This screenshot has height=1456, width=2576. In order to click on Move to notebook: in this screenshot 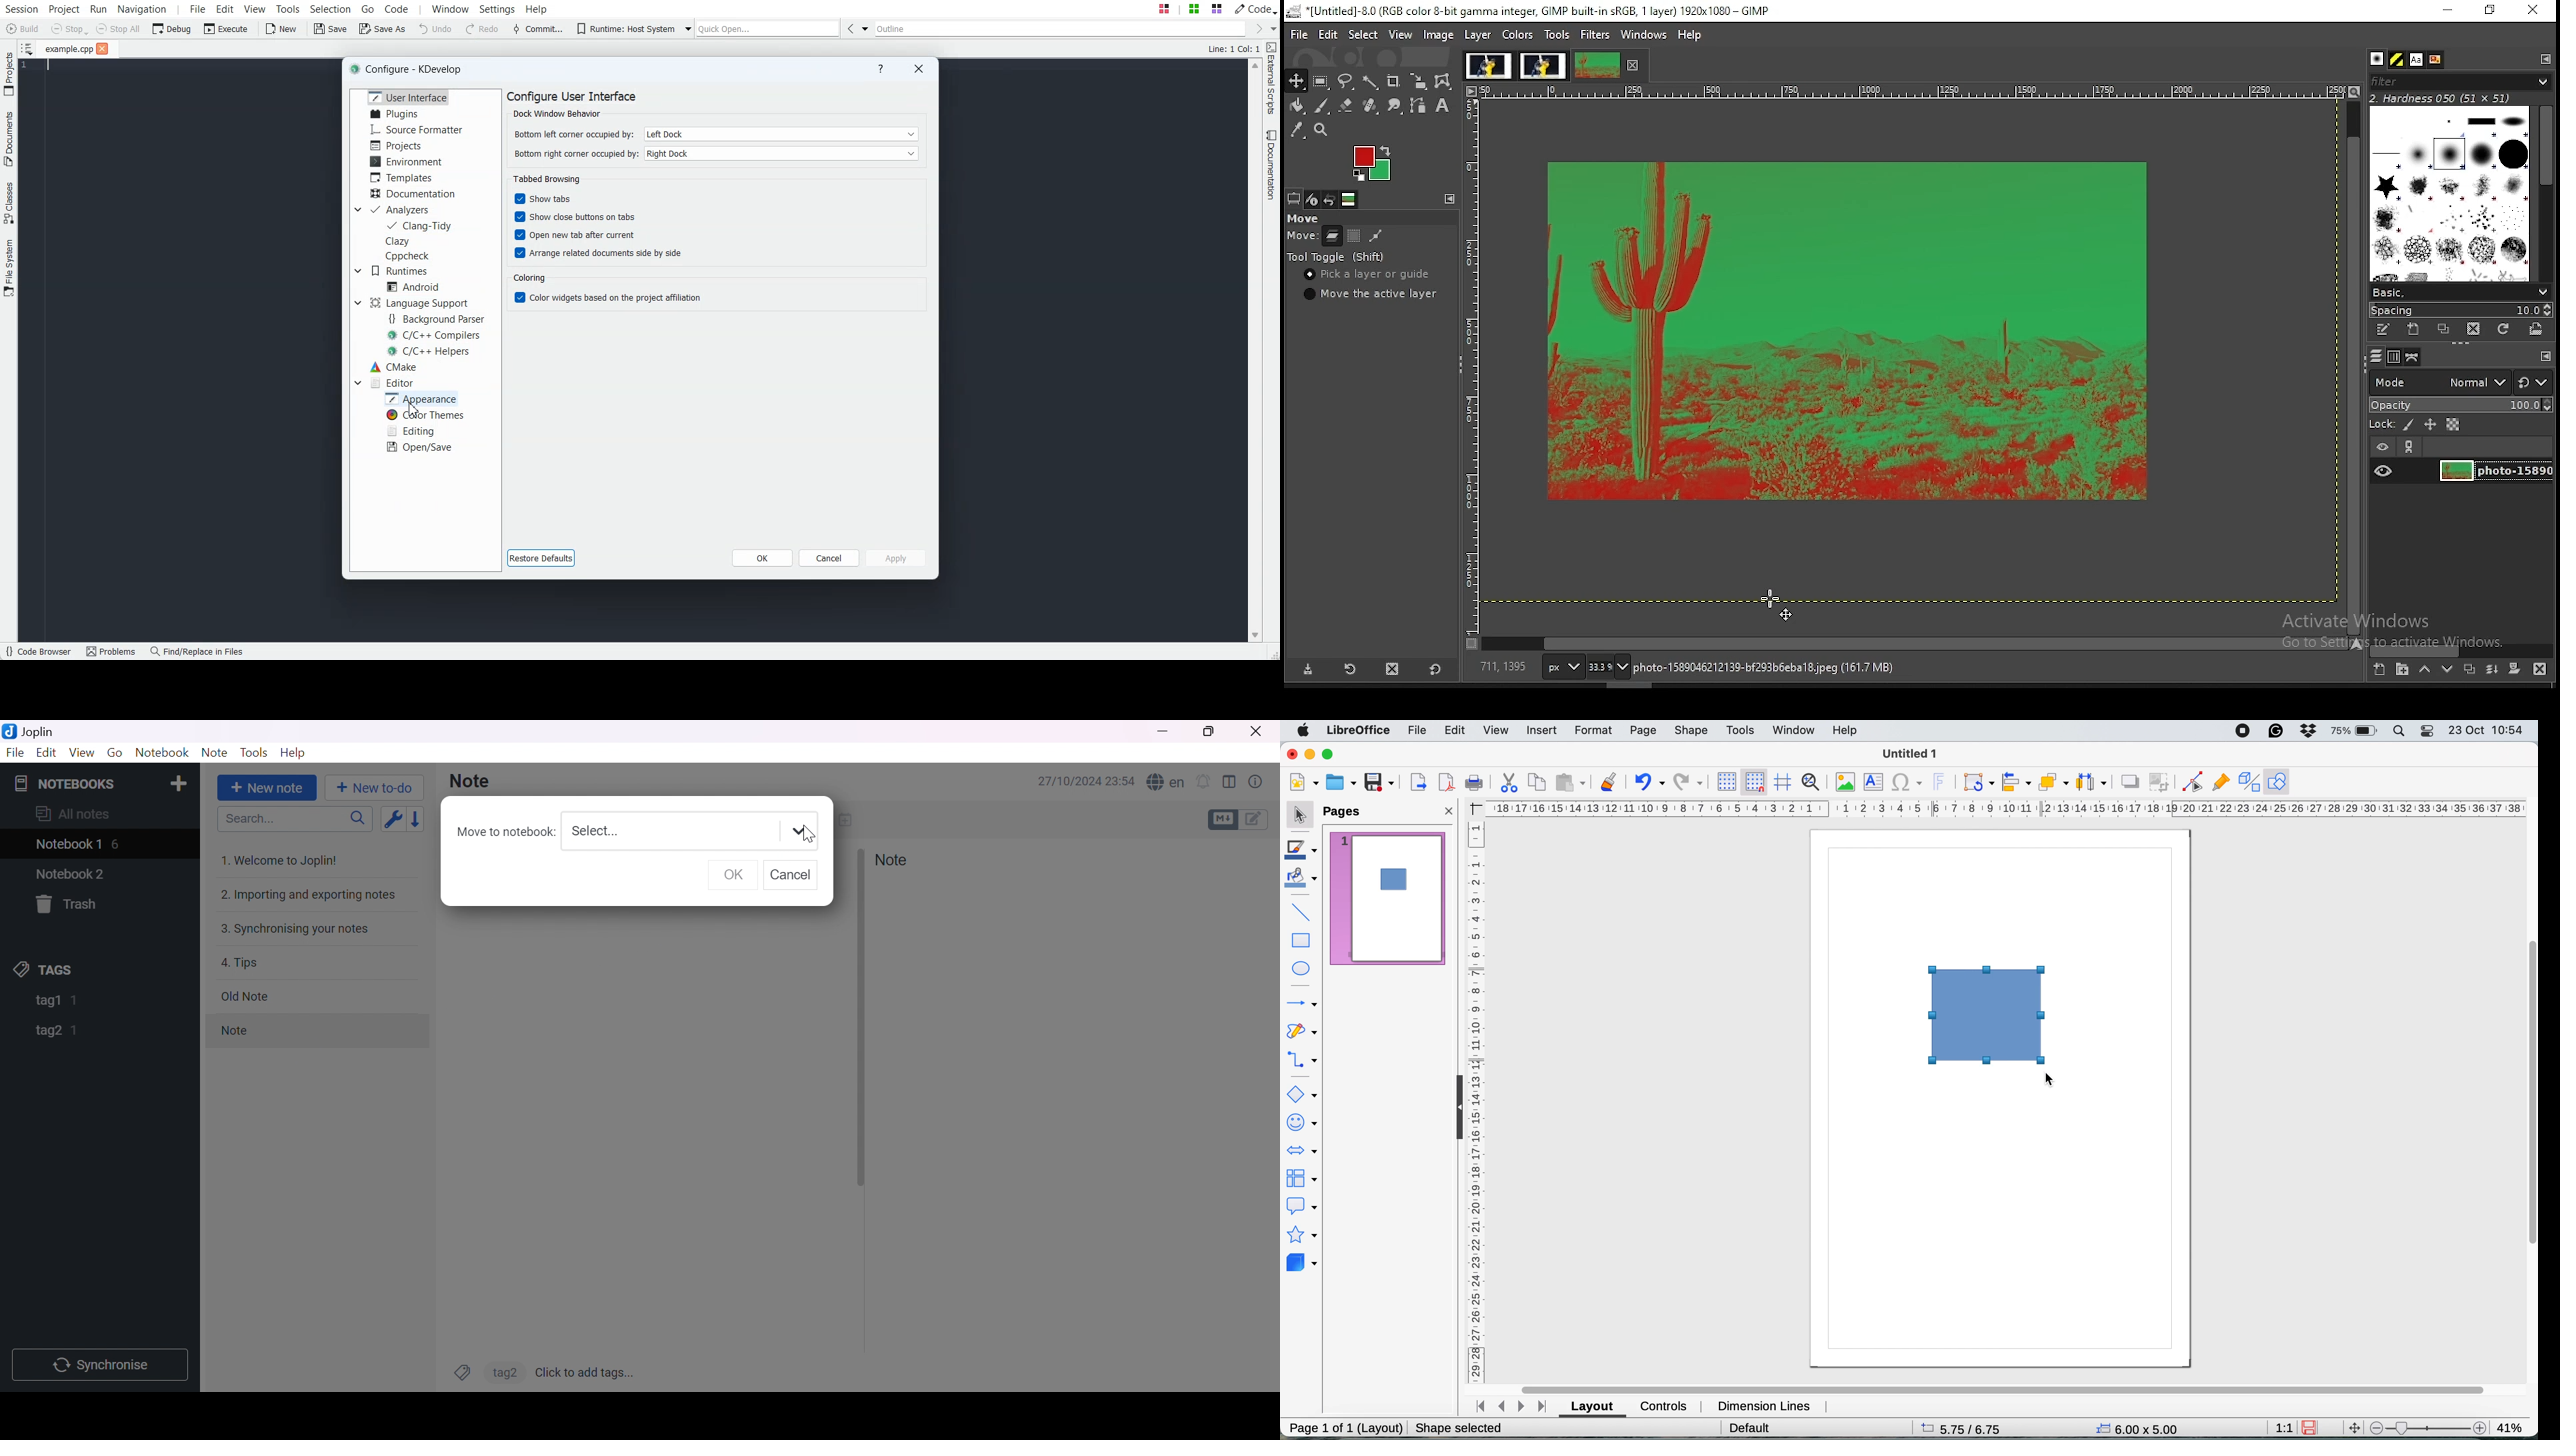, I will do `click(505, 832)`.